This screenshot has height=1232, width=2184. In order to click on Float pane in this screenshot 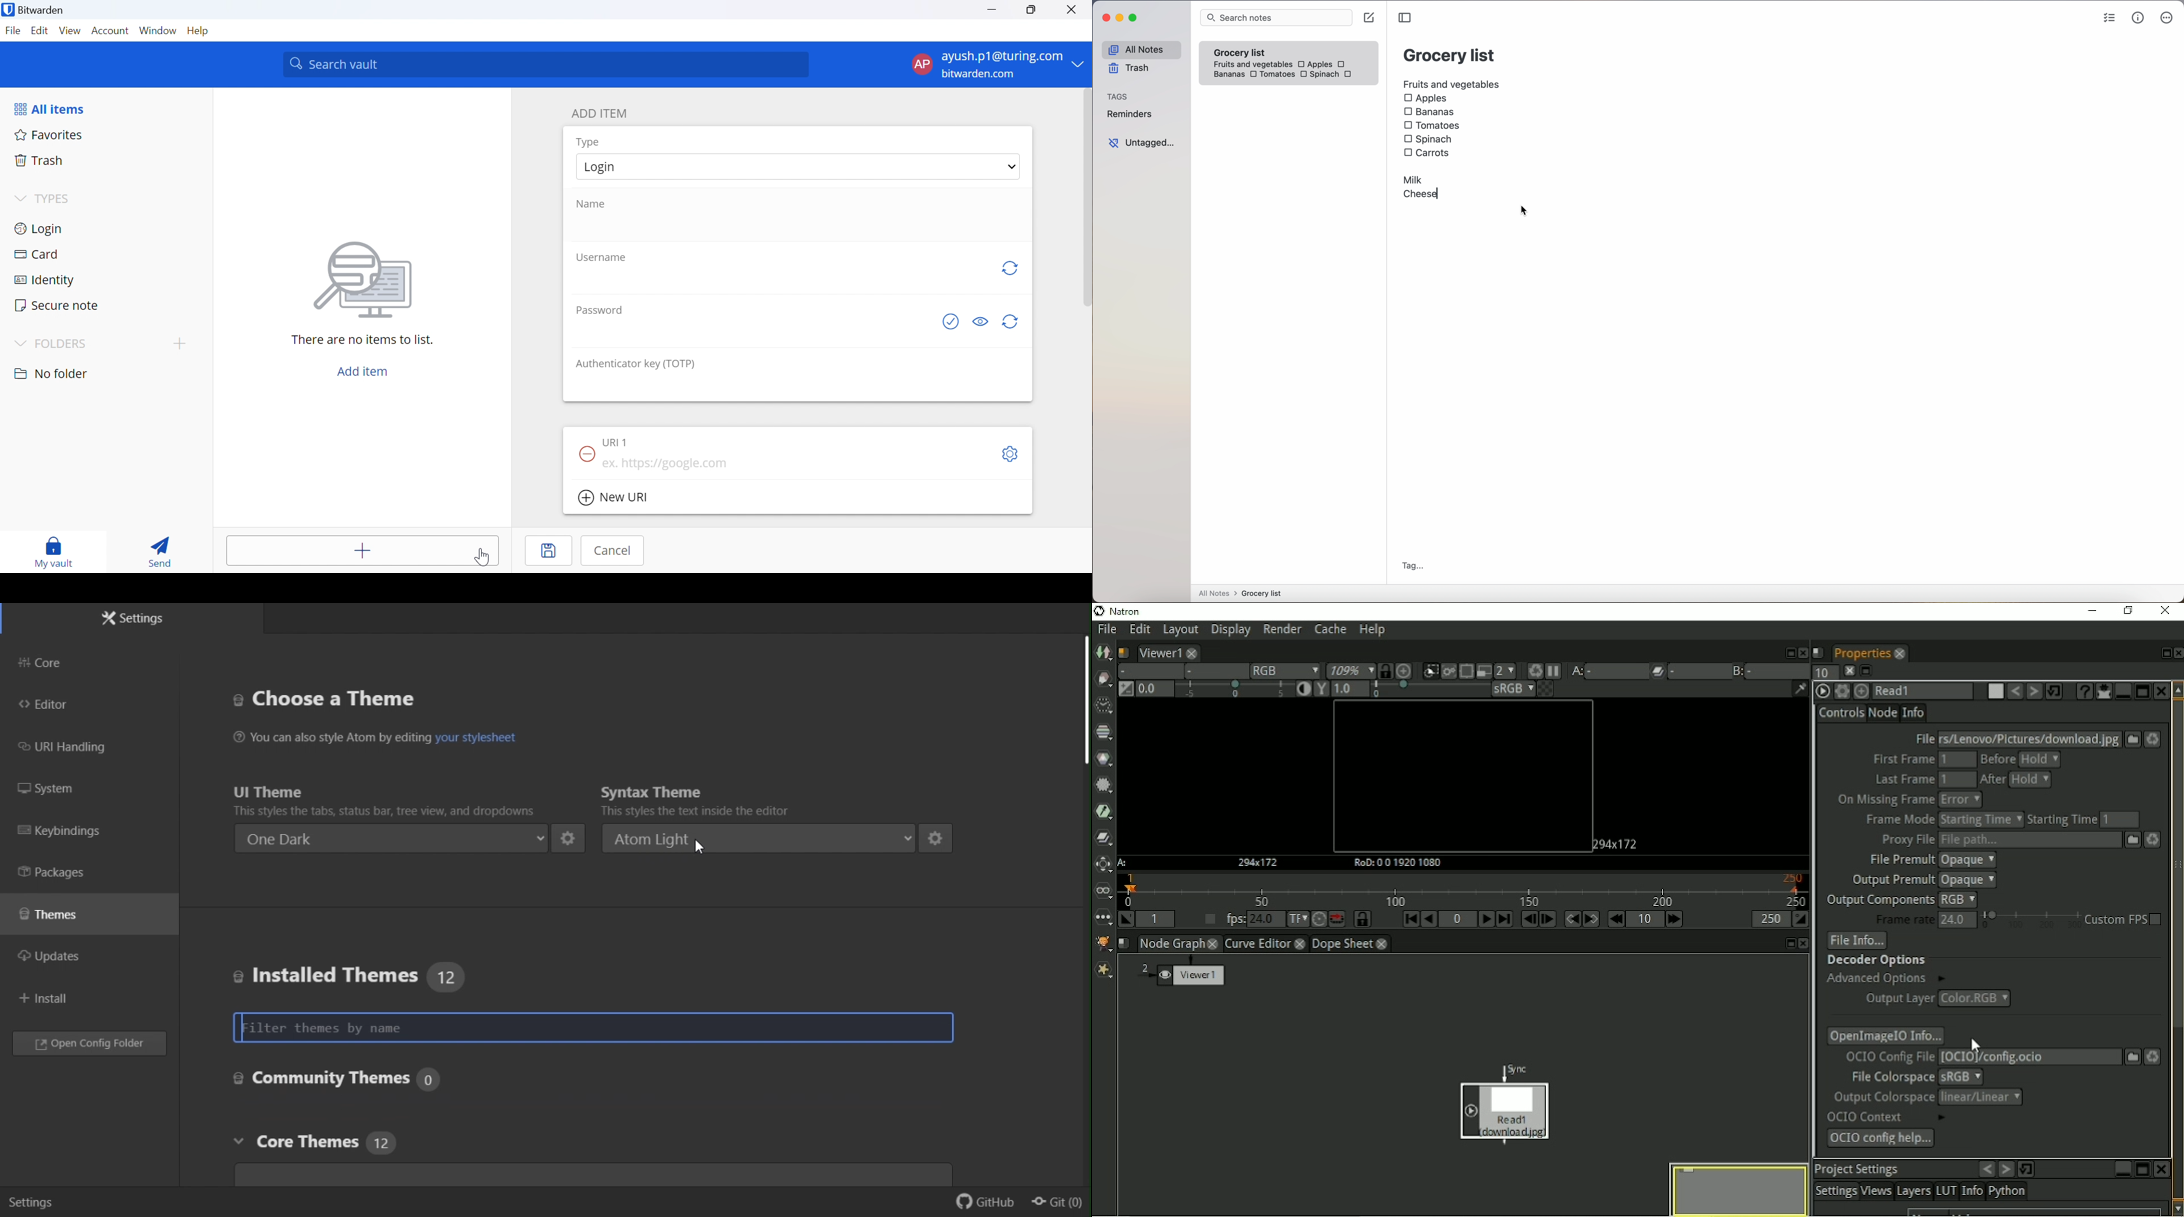, I will do `click(1788, 651)`.